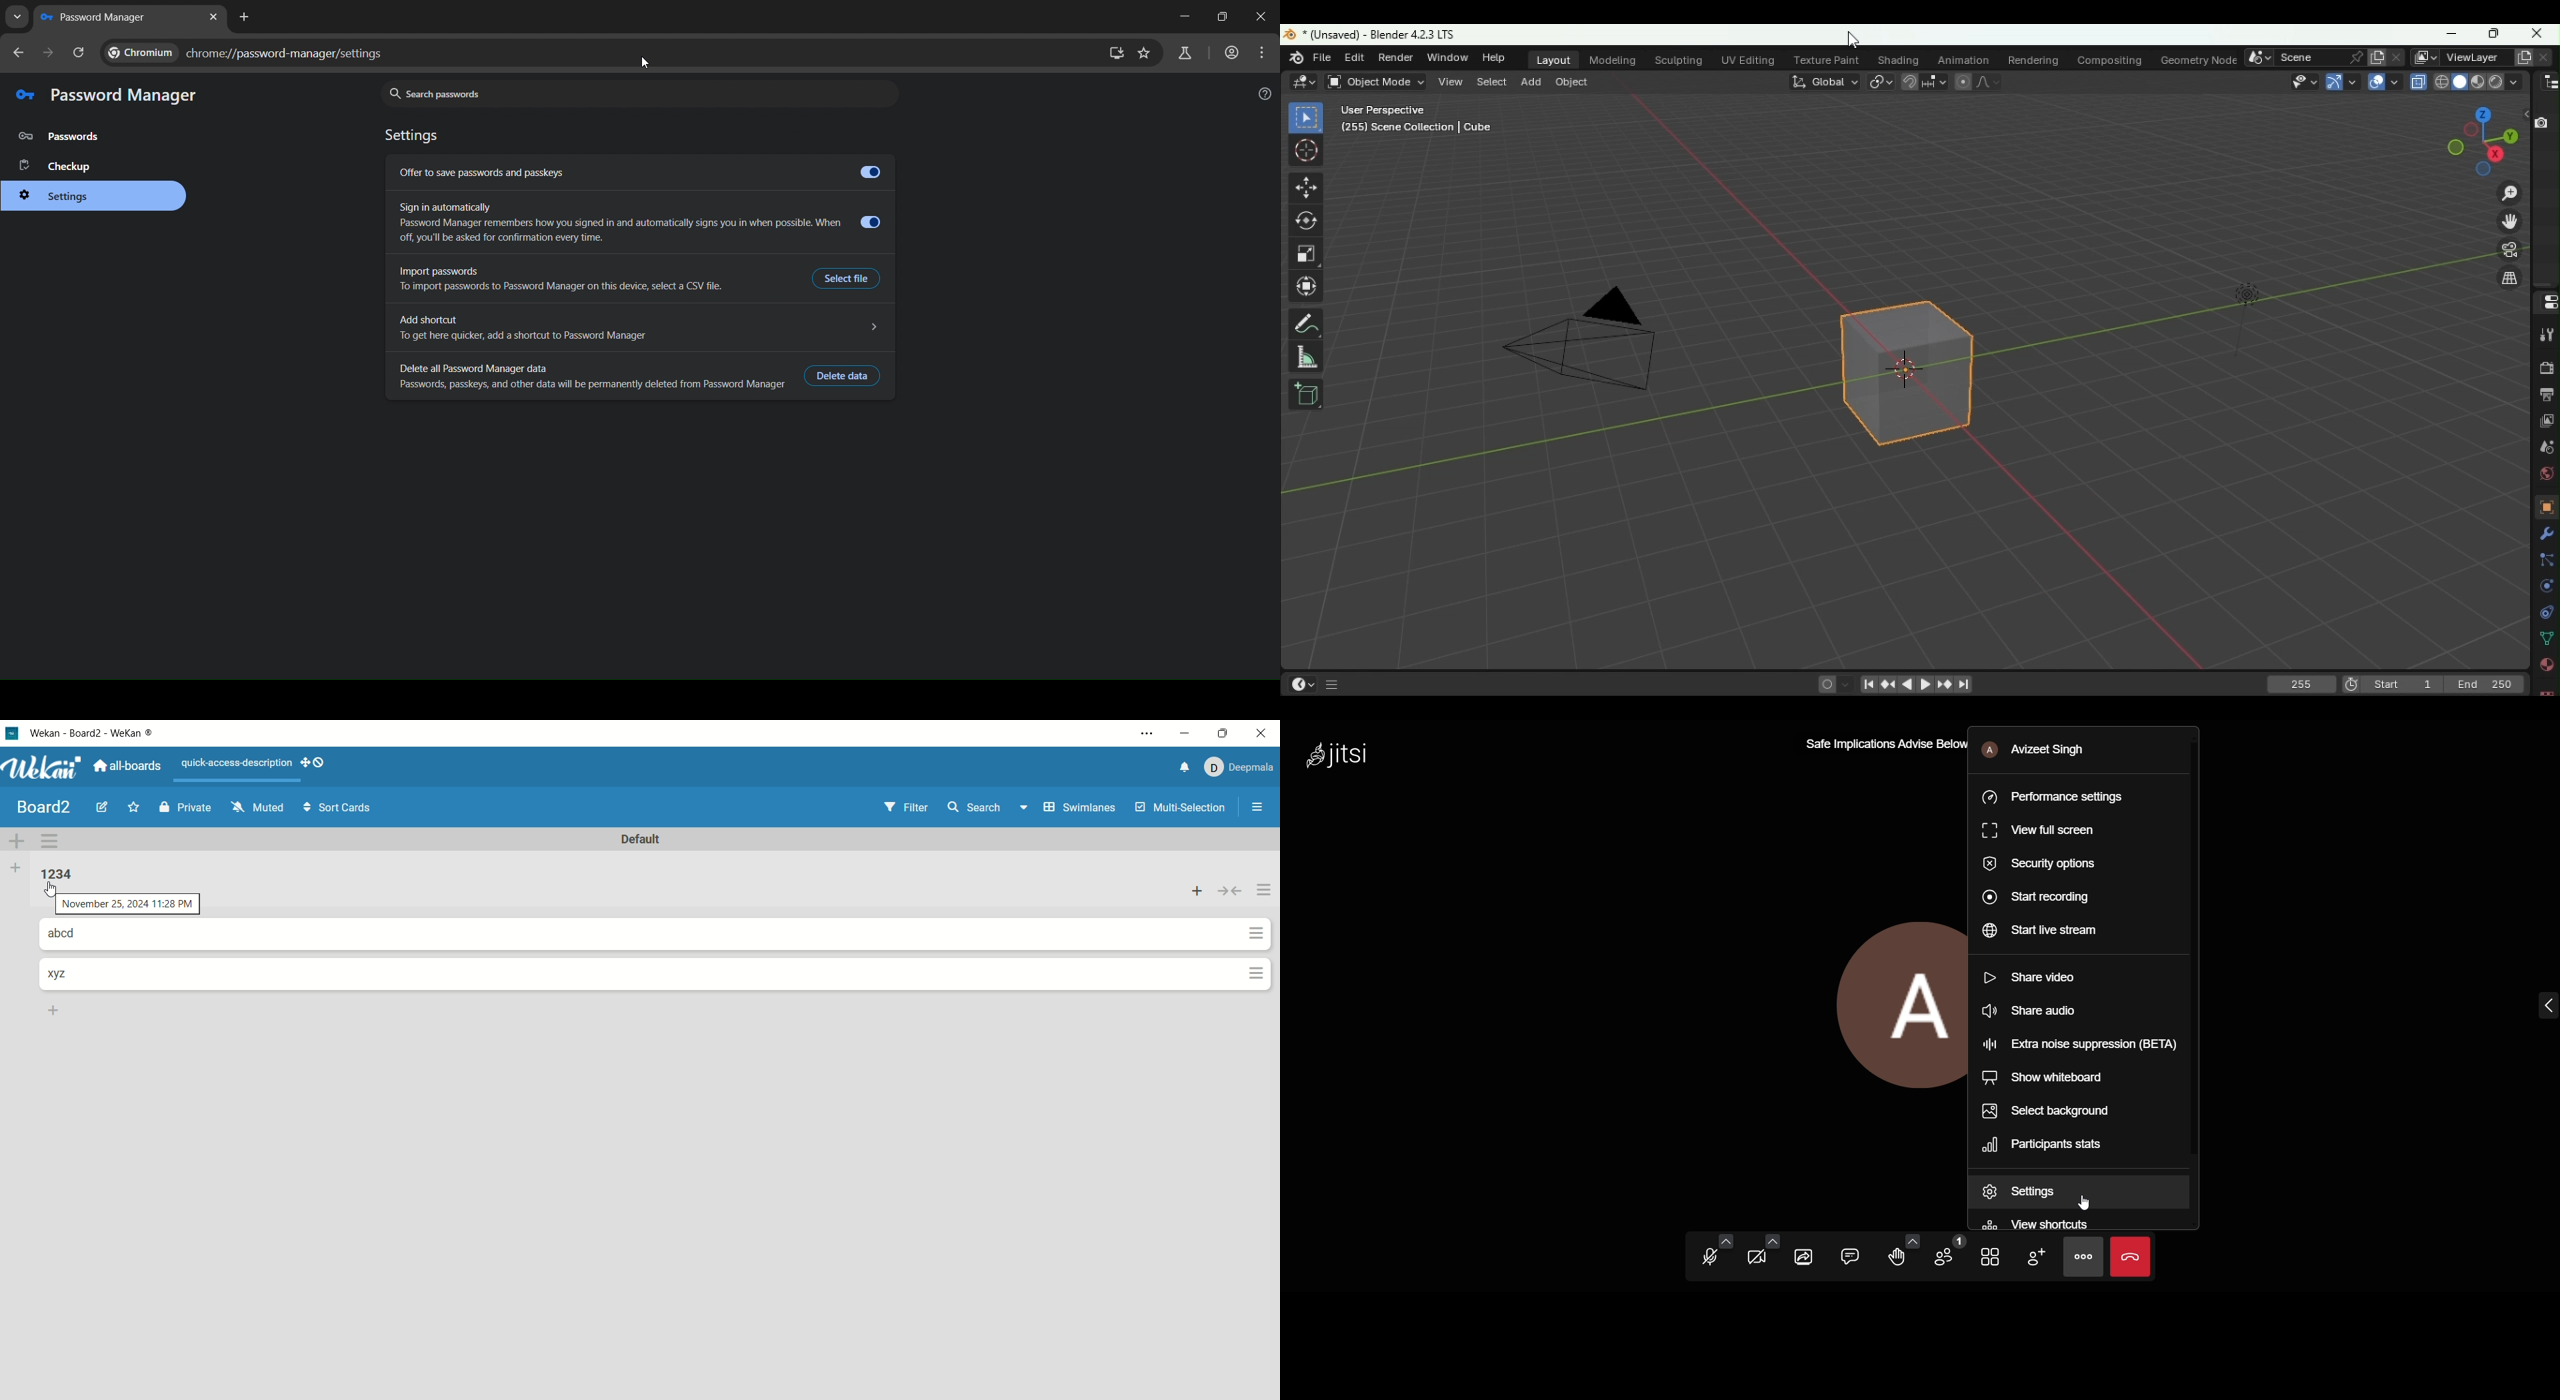 The height and width of the screenshot is (1400, 2576). What do you see at coordinates (2065, 795) in the screenshot?
I see `performance settings` at bounding box center [2065, 795].